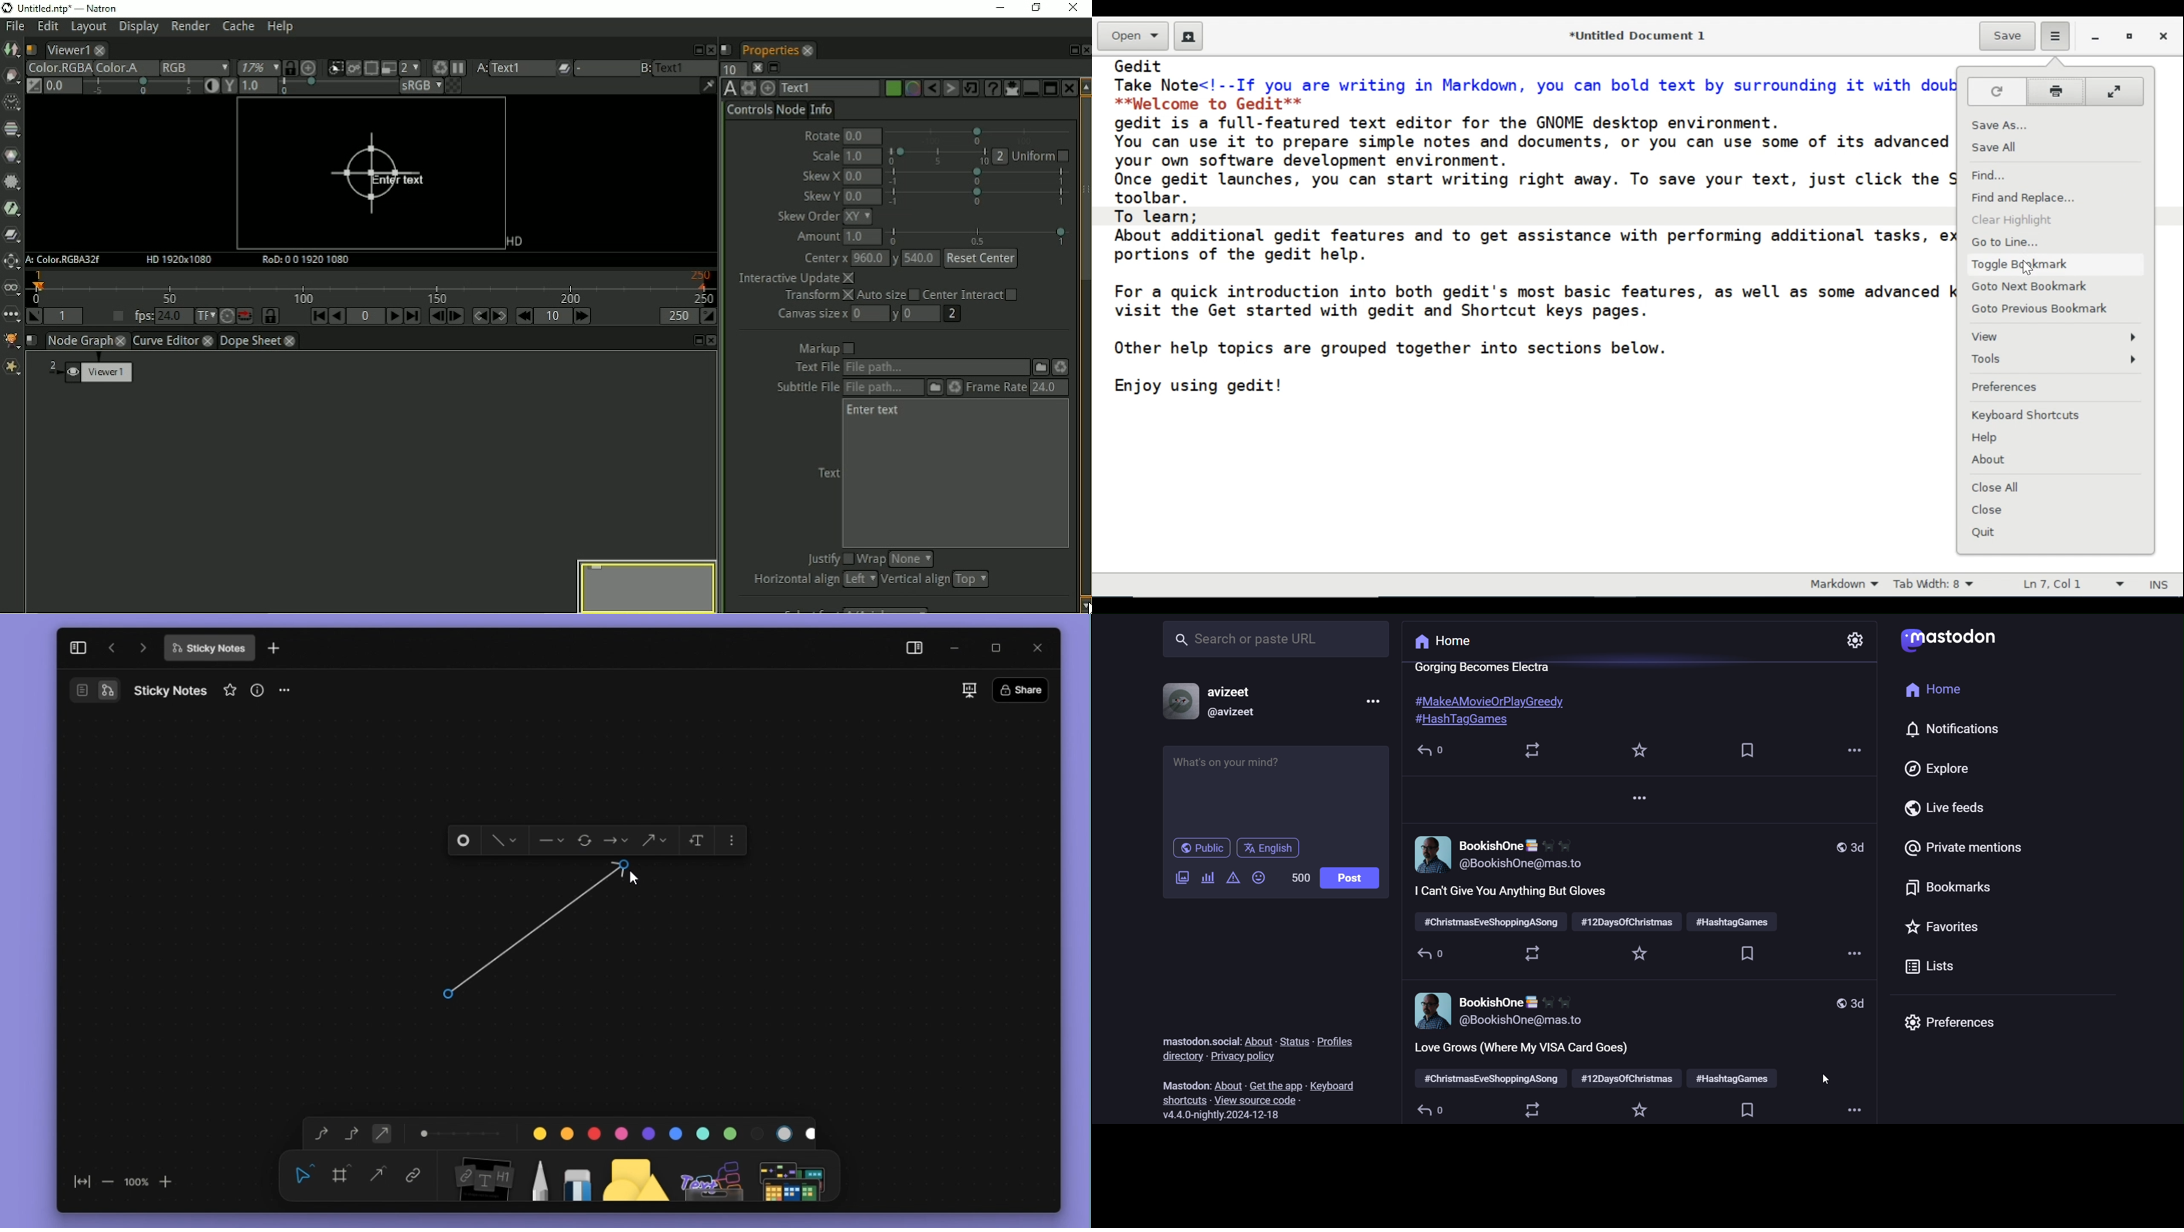 This screenshot has width=2184, height=1232. I want to click on bookmark, so click(1748, 751).